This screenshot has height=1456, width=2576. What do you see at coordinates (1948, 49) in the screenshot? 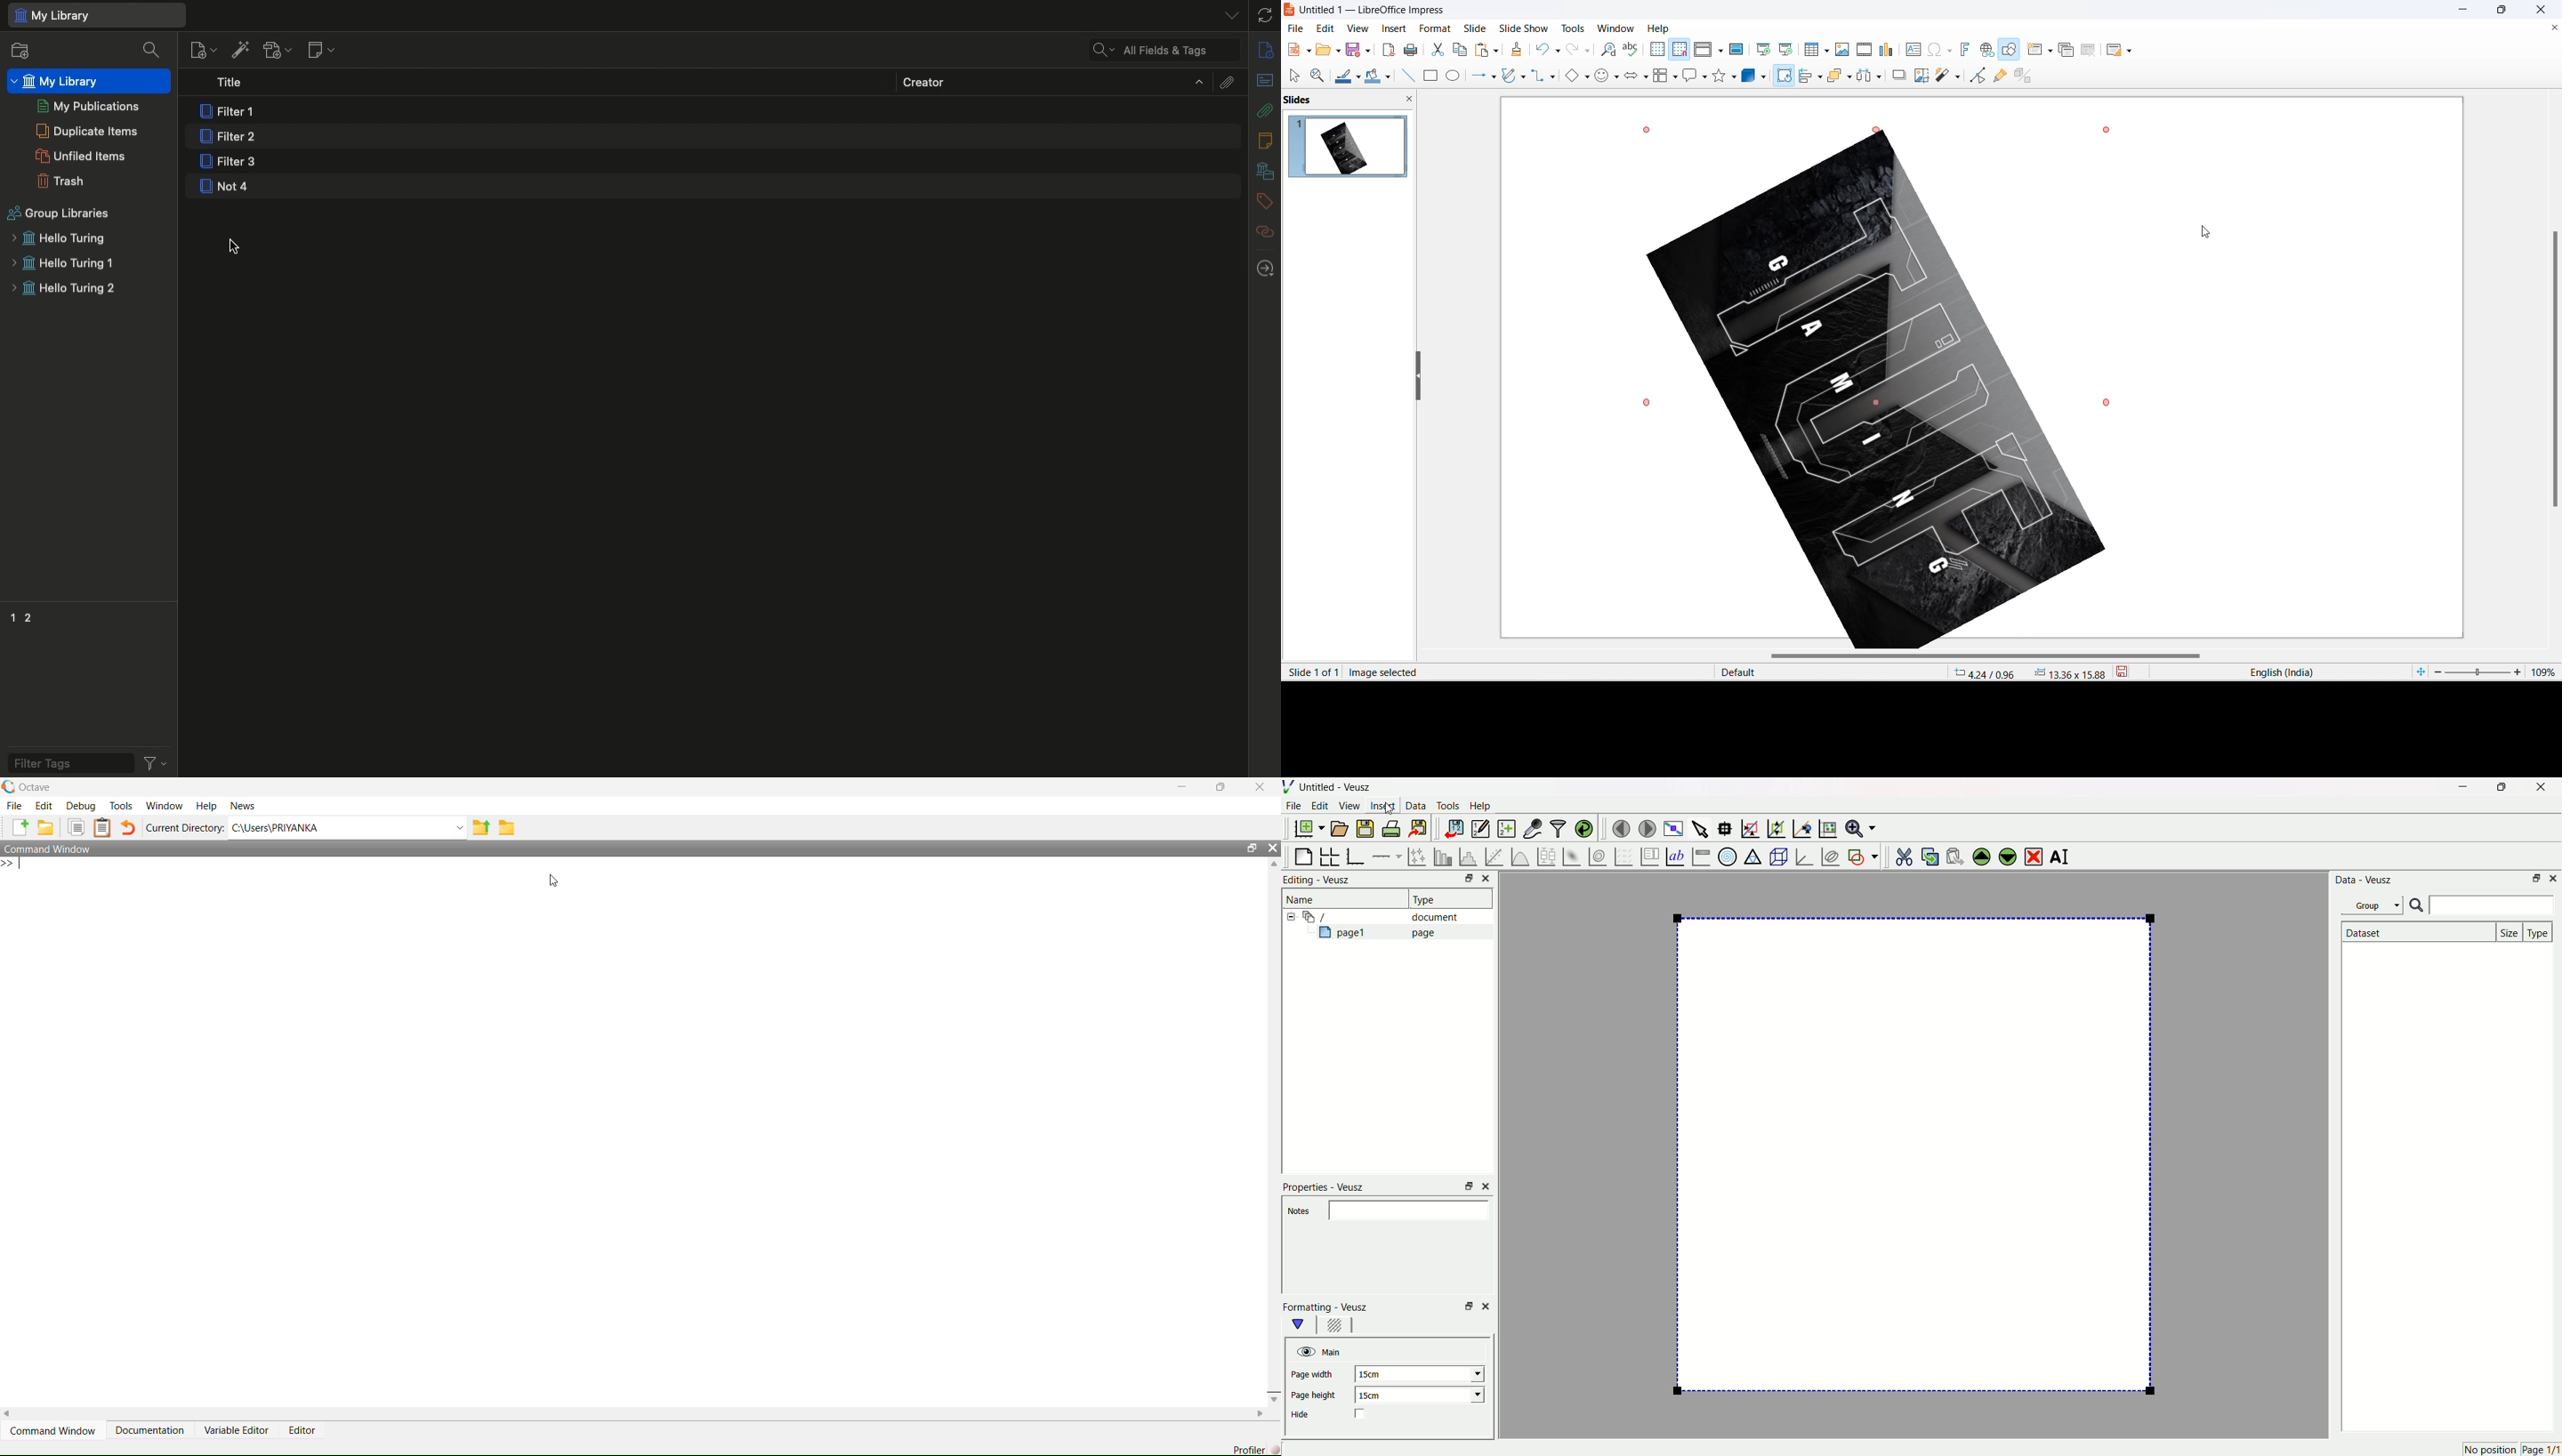
I see `special character icons` at bounding box center [1948, 49].